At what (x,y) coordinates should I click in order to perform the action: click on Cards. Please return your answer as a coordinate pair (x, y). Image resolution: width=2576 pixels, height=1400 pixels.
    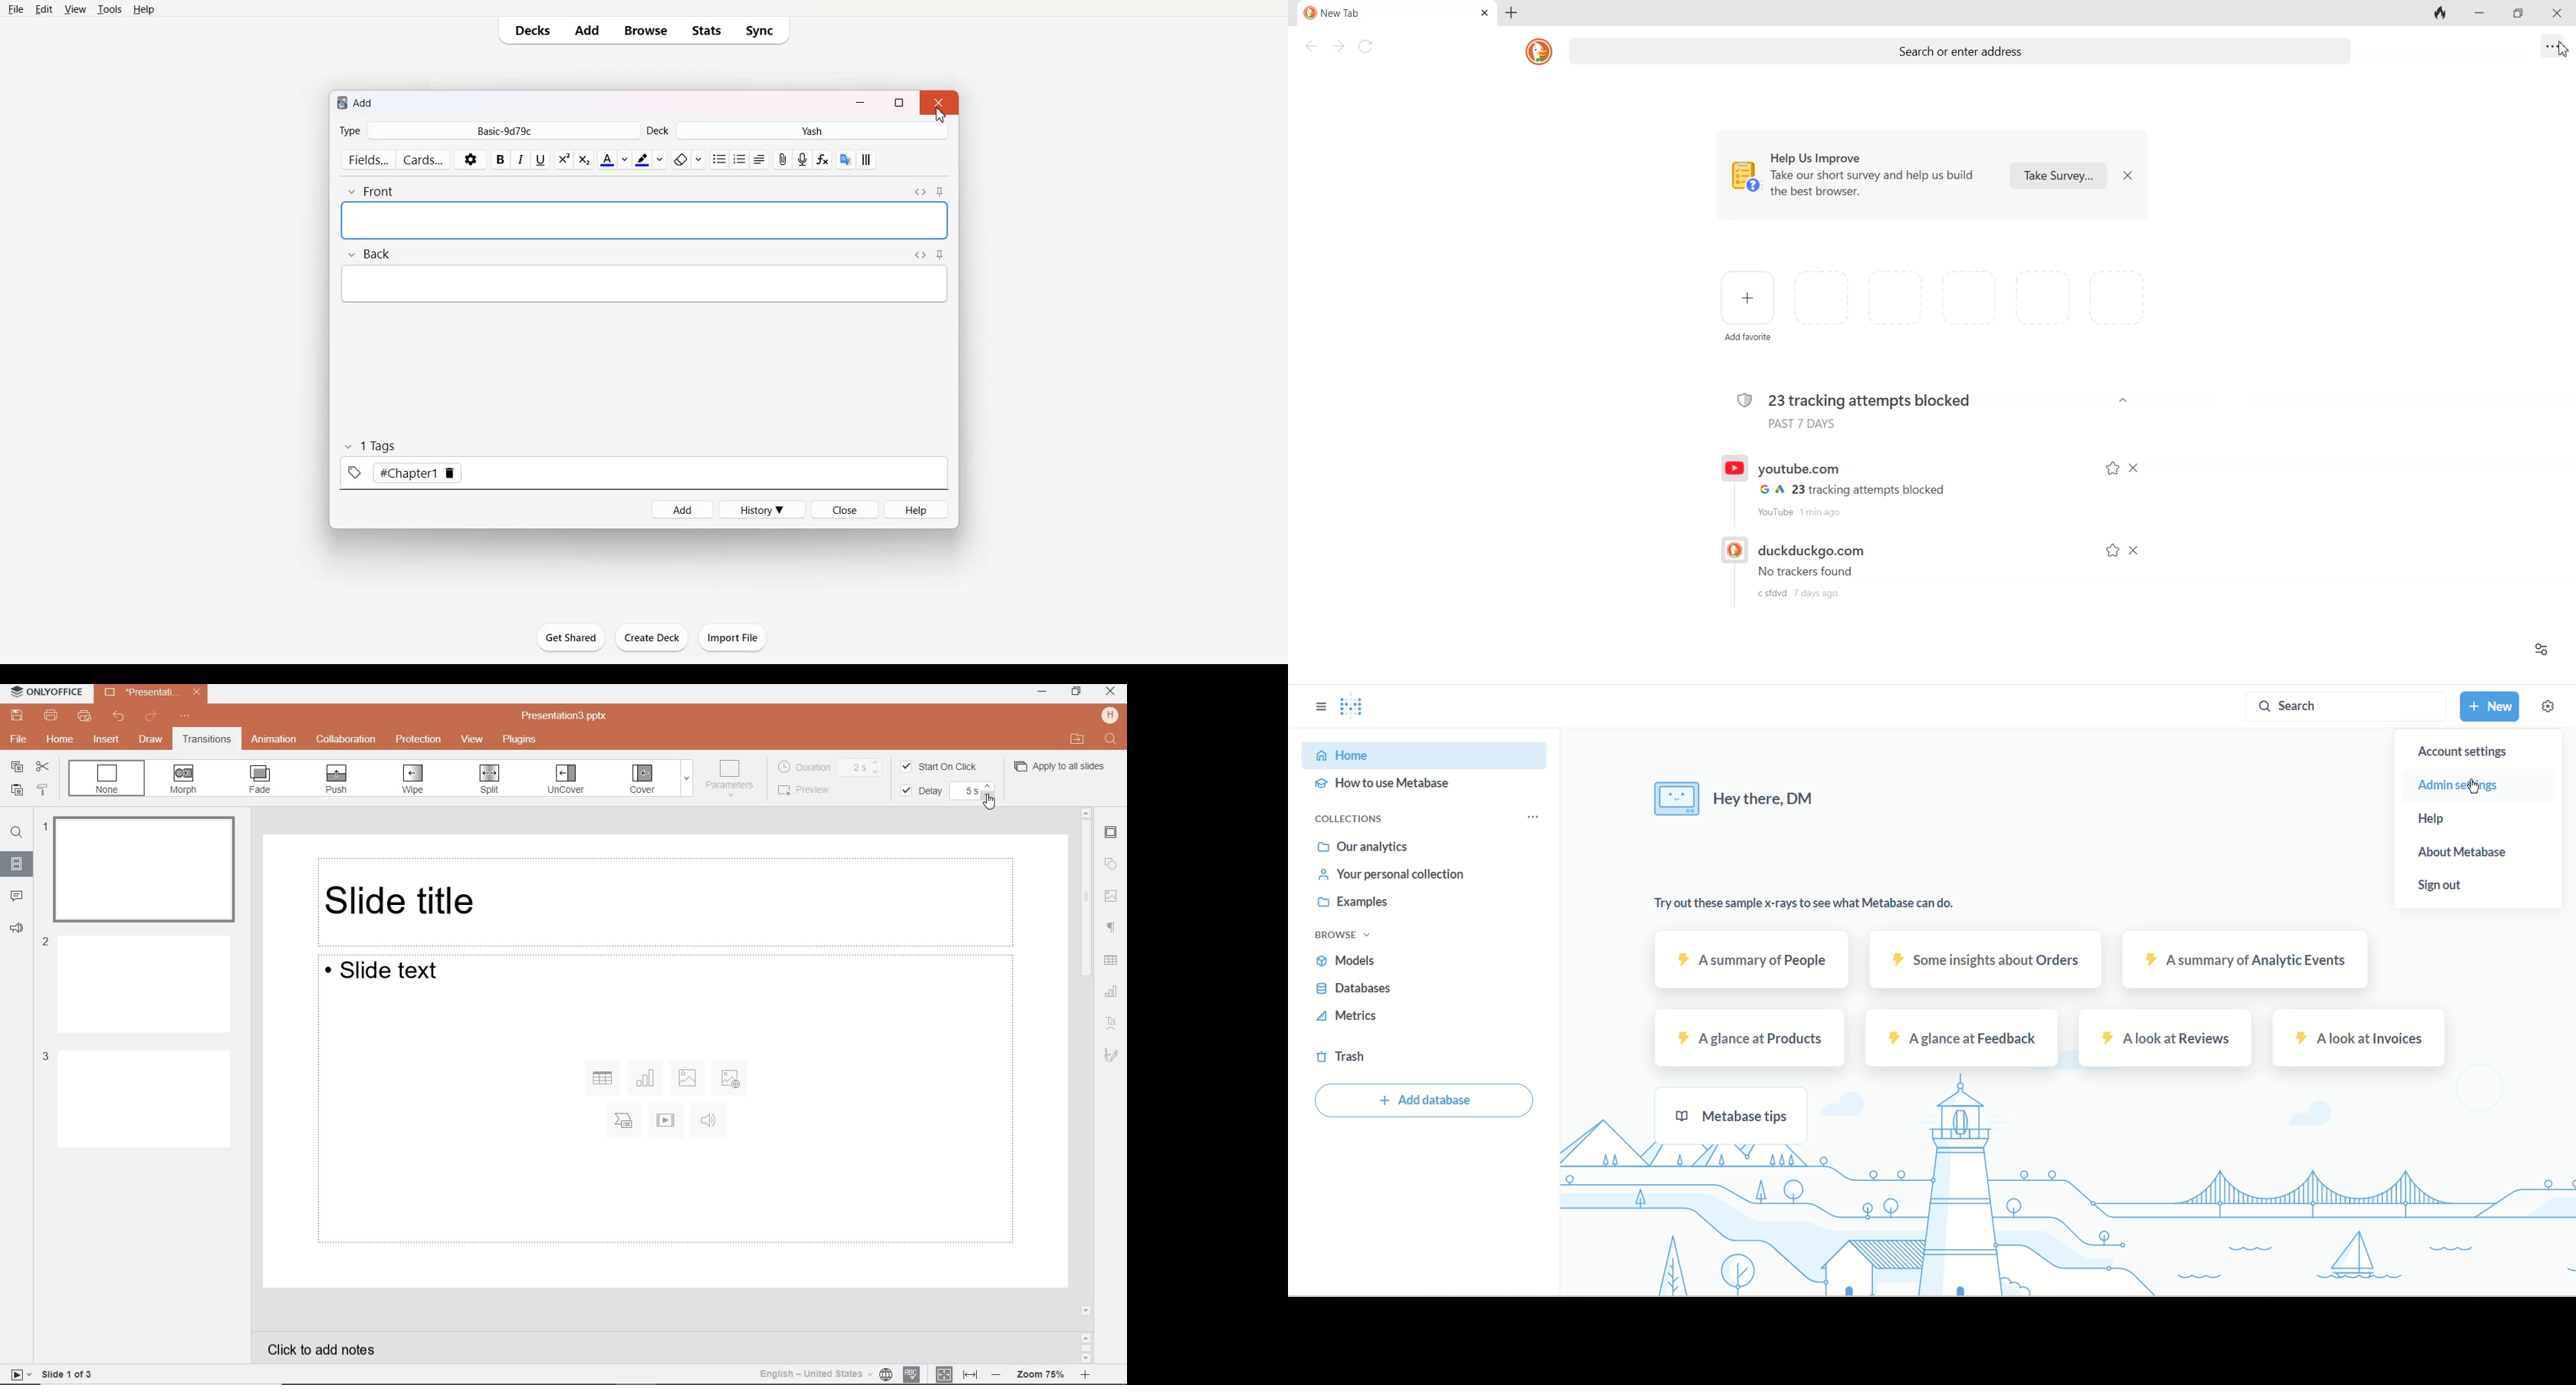
    Looking at the image, I should click on (424, 158).